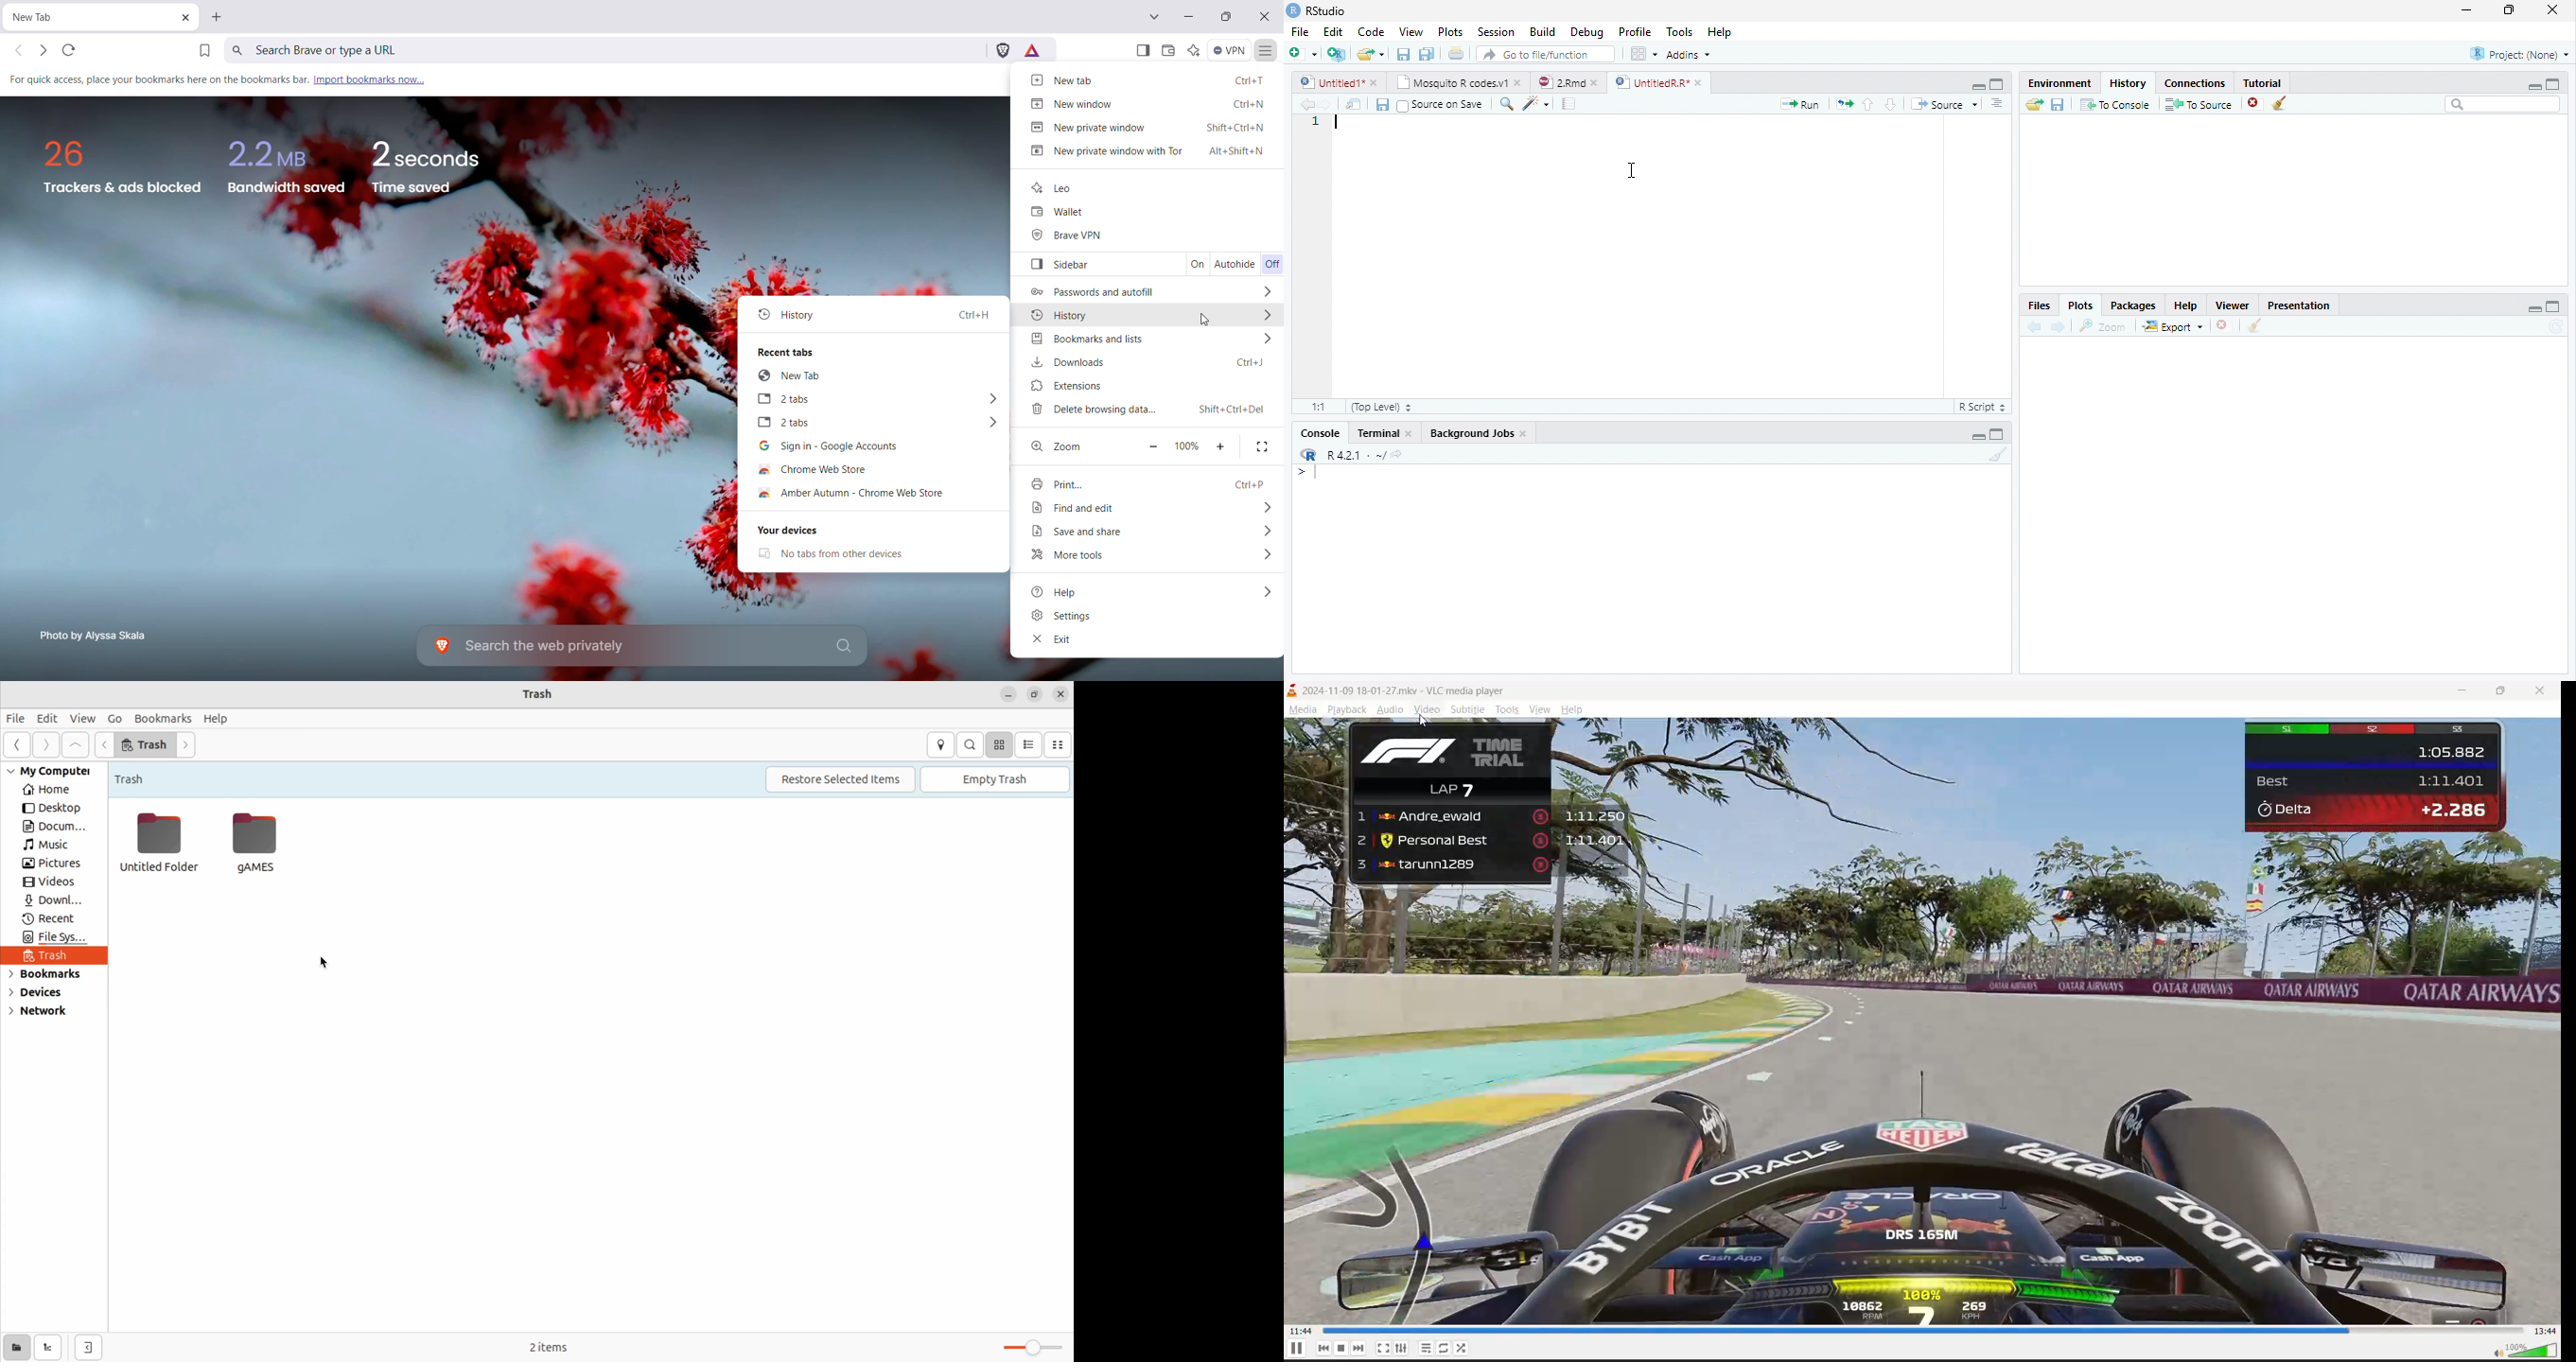 The image size is (2576, 1372). I want to click on Untitled1, so click(1327, 82).